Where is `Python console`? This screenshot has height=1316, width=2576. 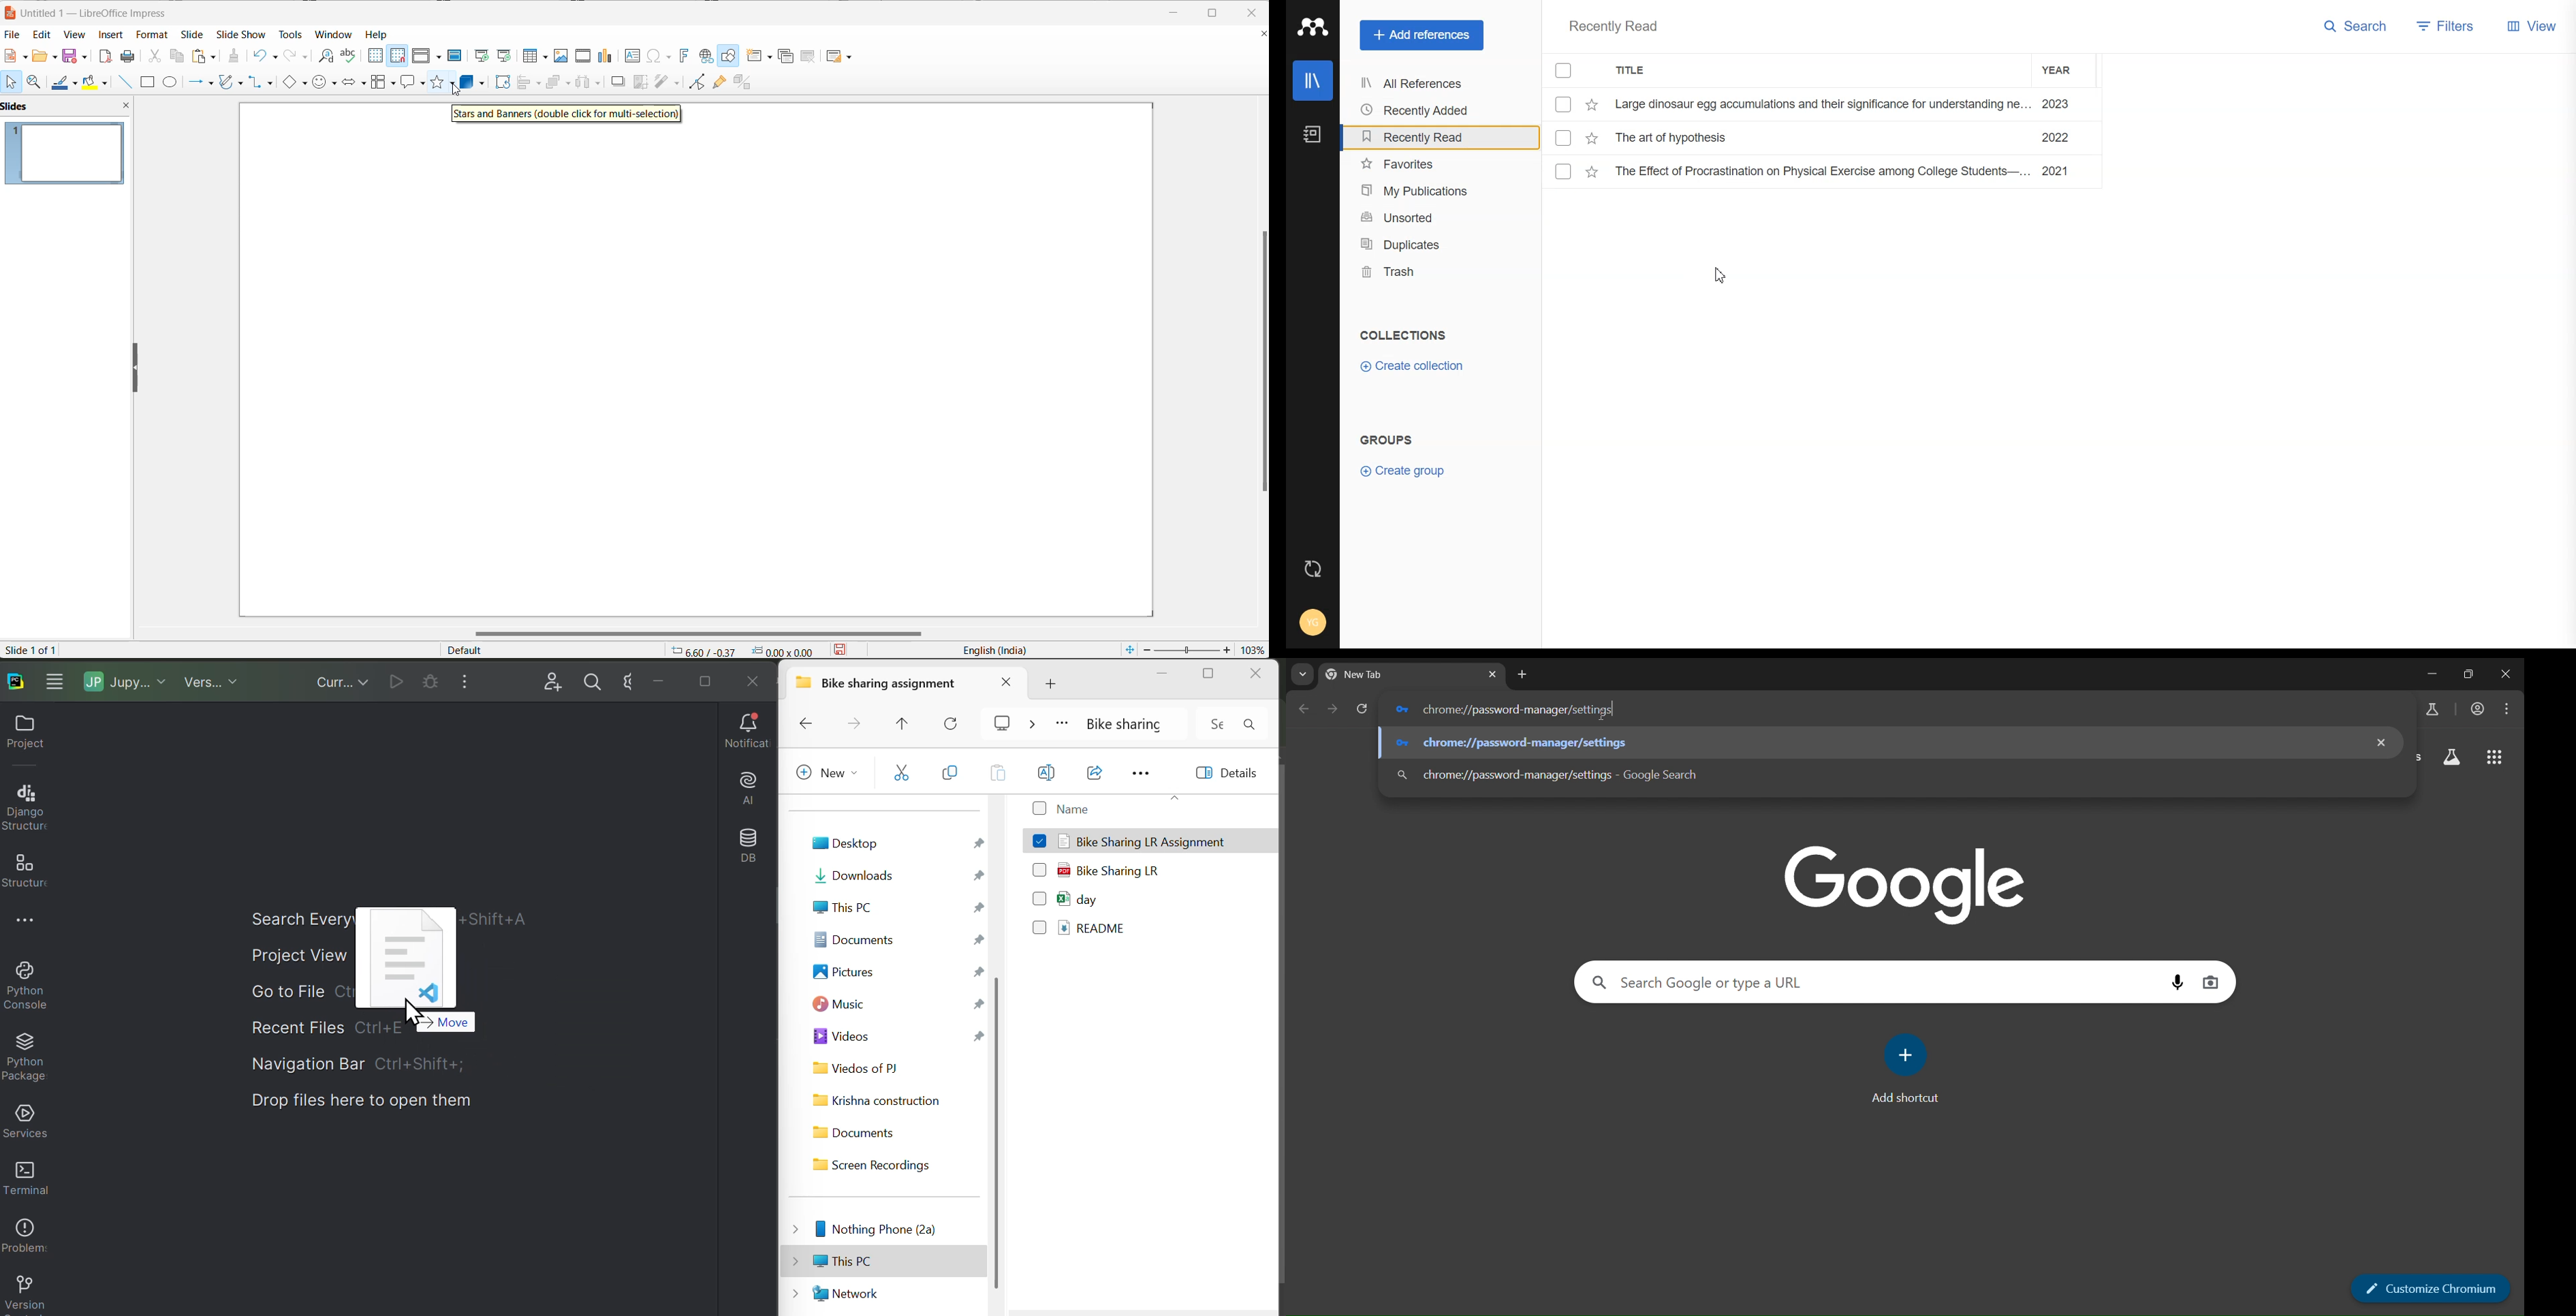 Python console is located at coordinates (24, 988).